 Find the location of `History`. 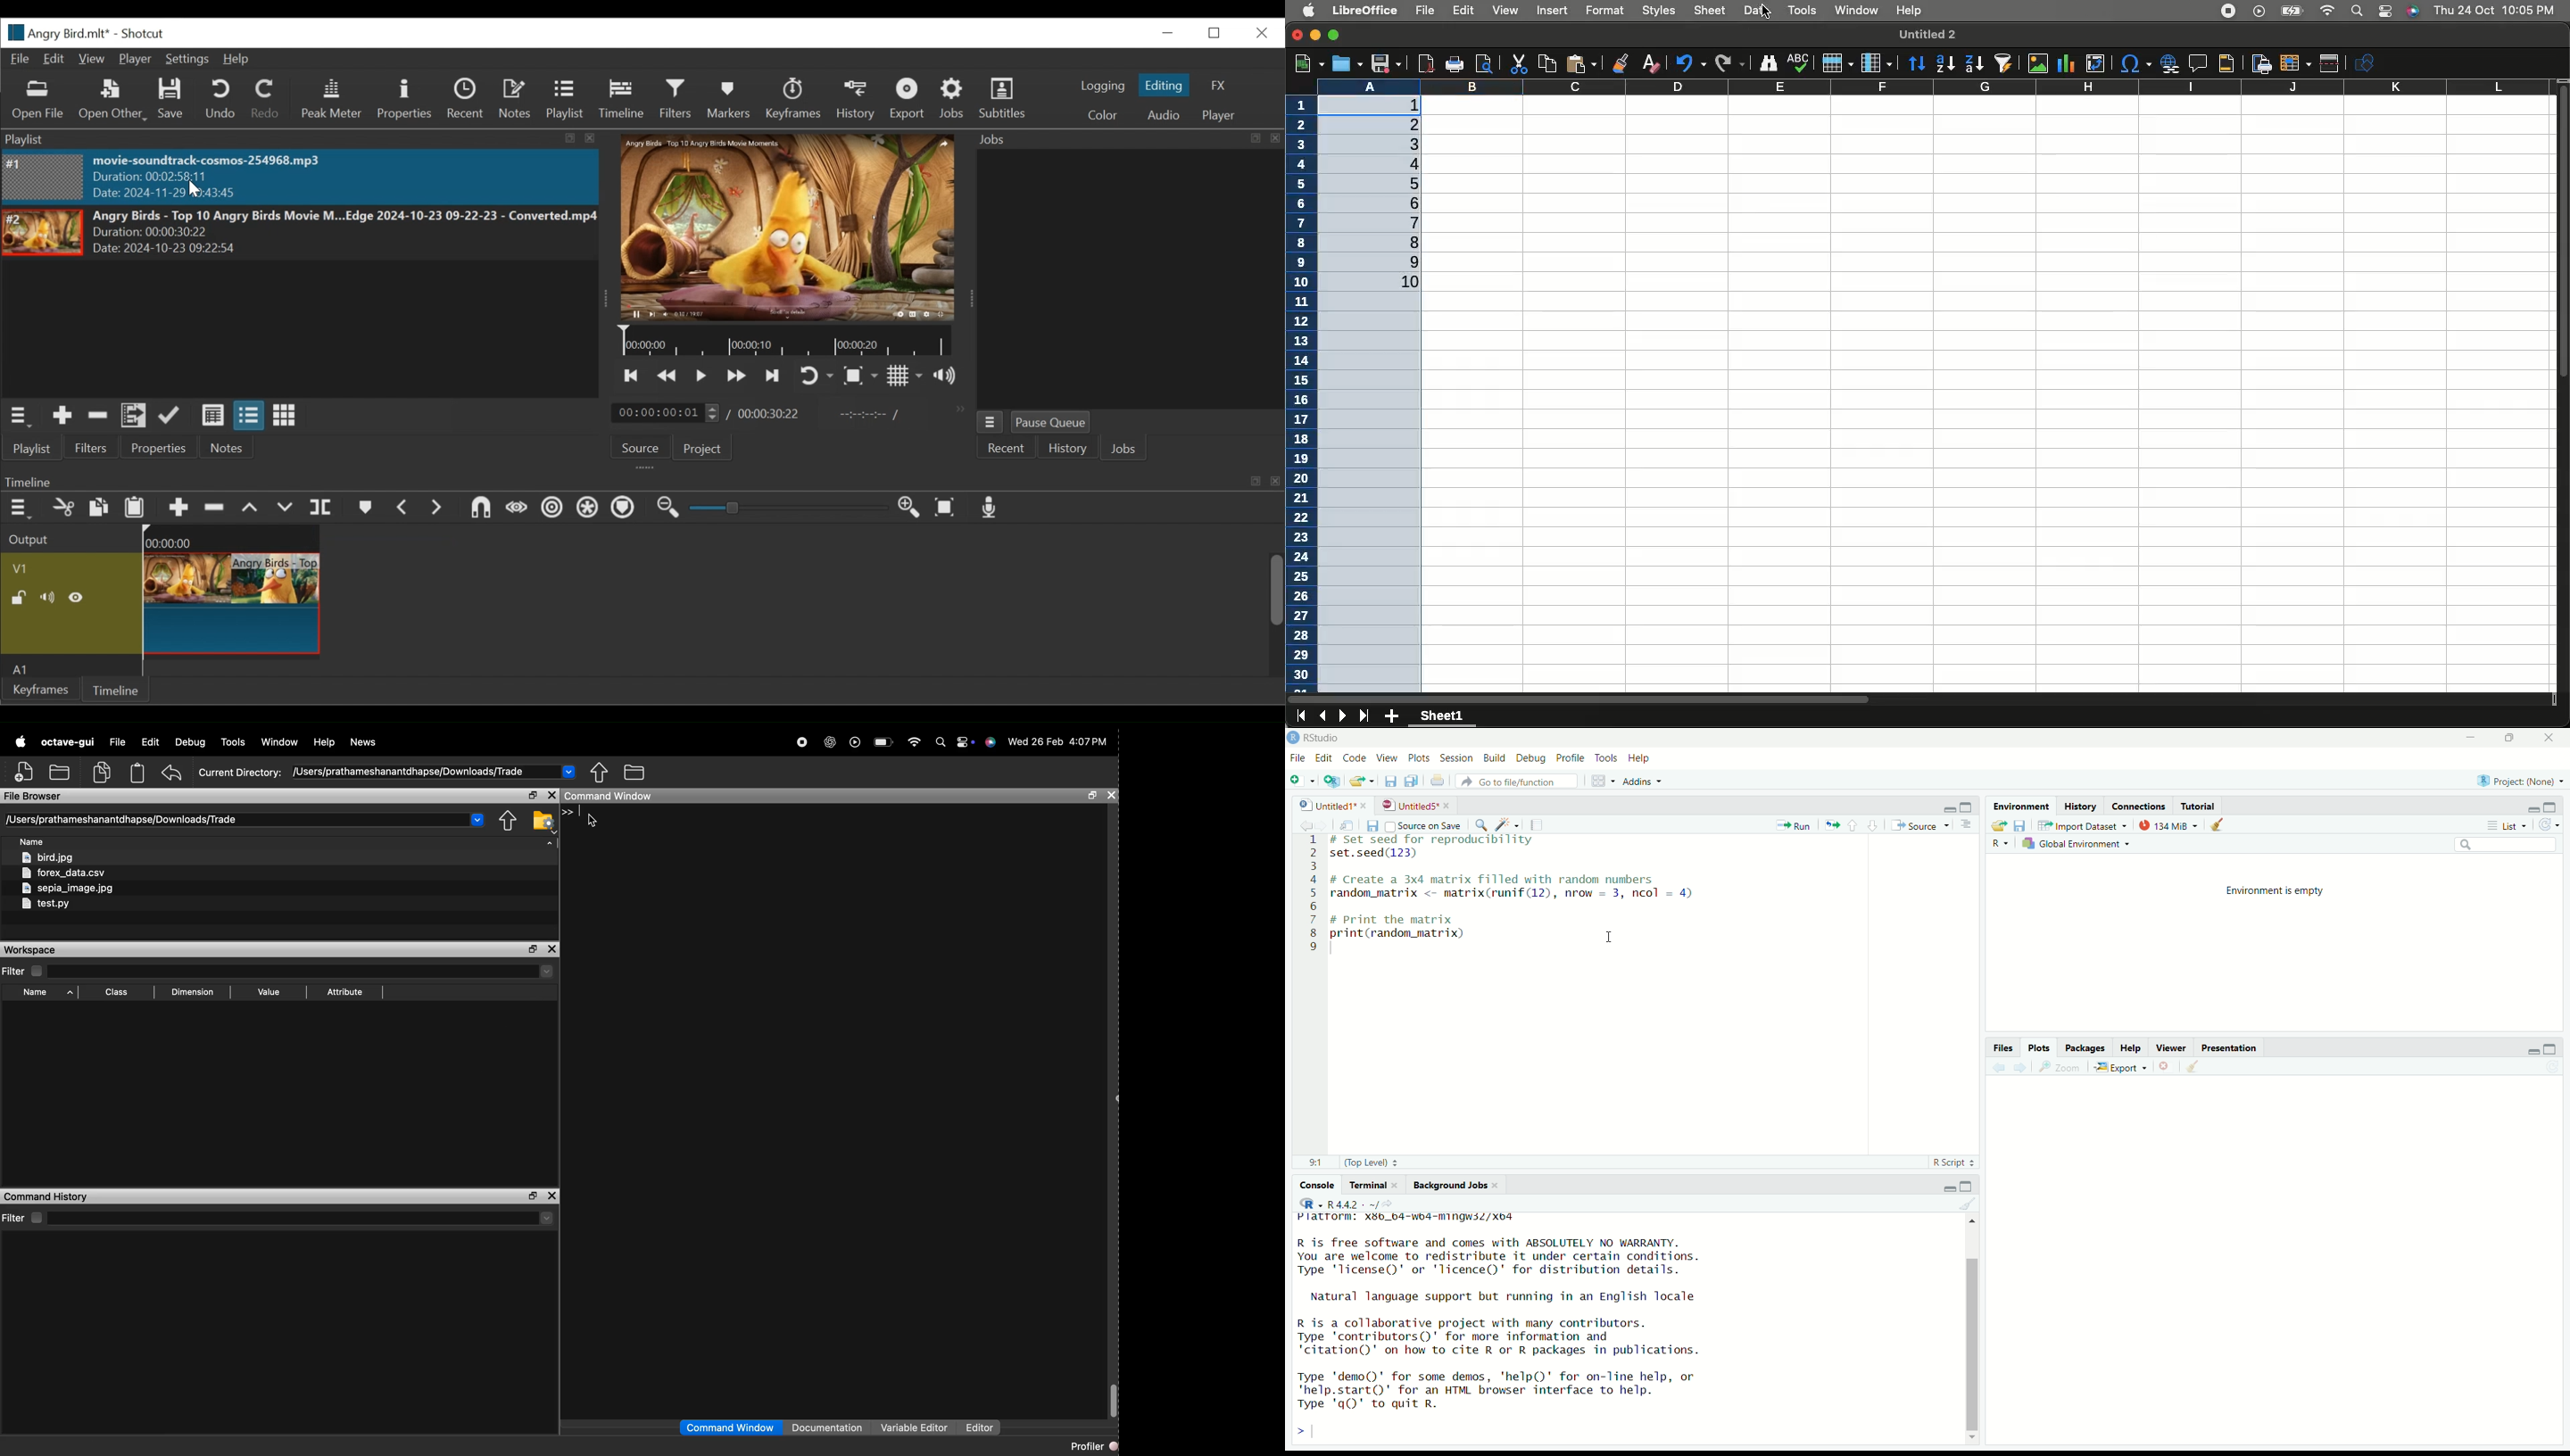

History is located at coordinates (855, 100).